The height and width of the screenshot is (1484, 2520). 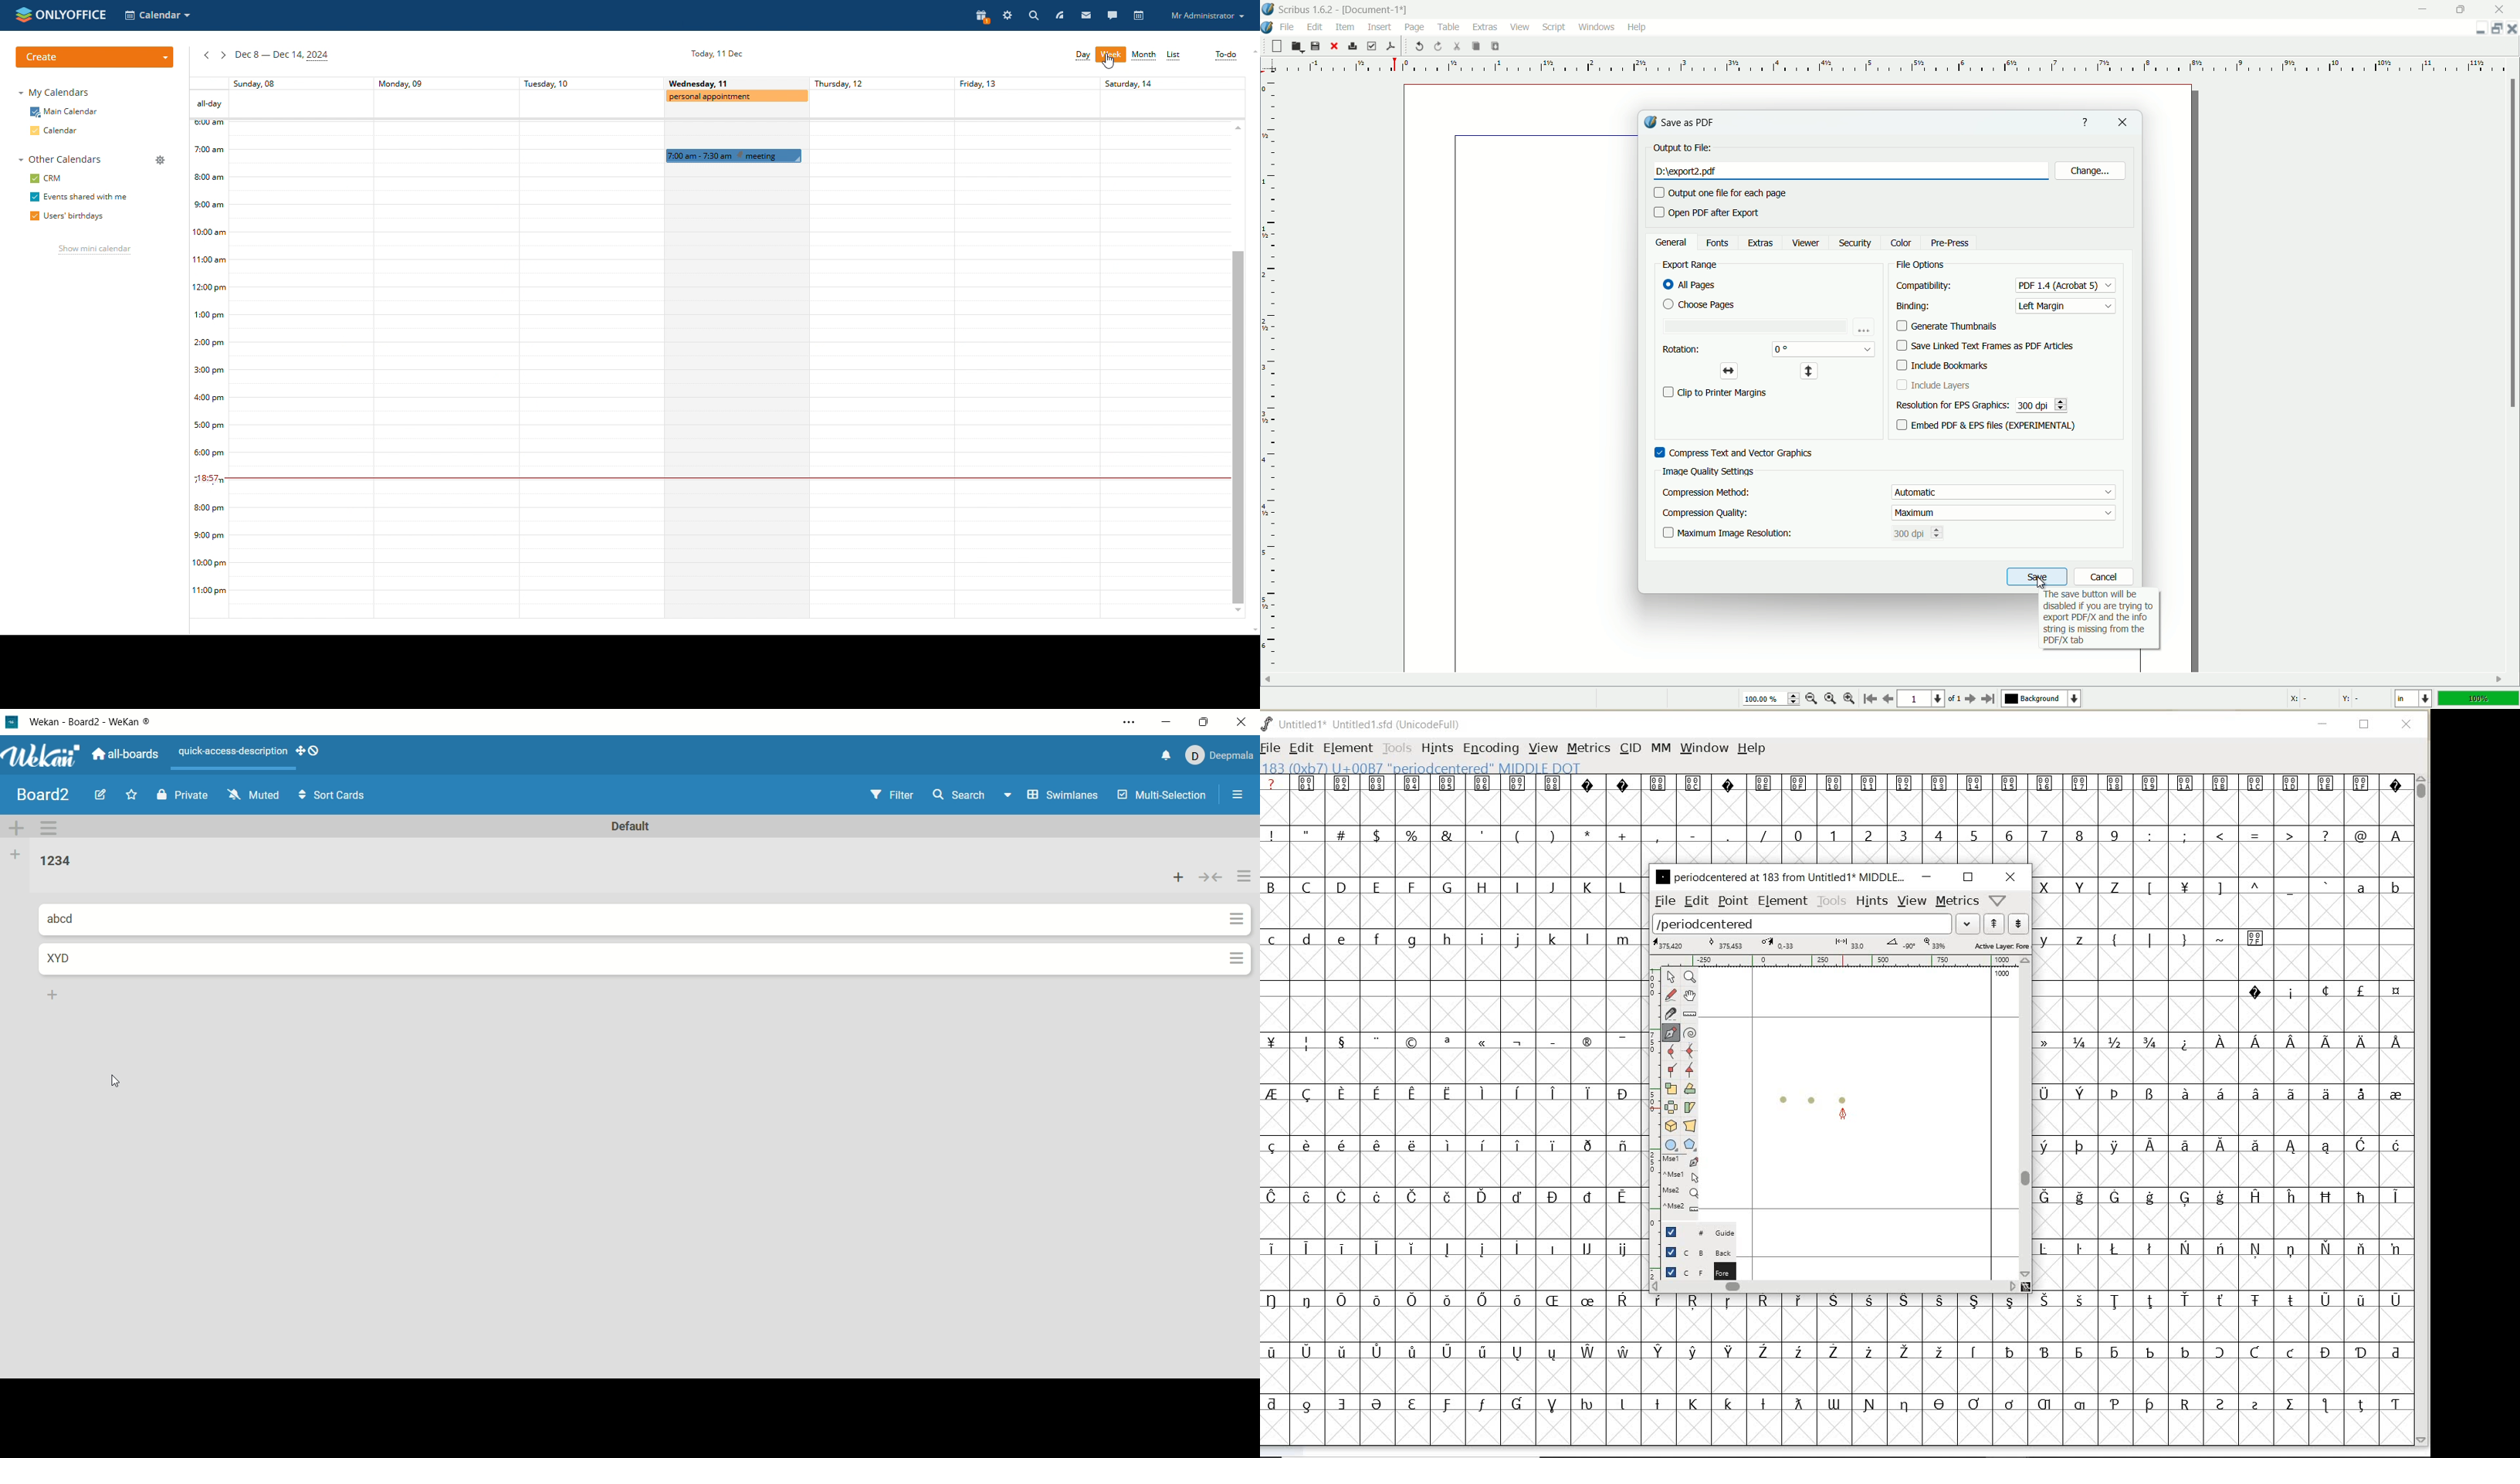 What do you see at coordinates (1924, 287) in the screenshot?
I see `compatibility` at bounding box center [1924, 287].